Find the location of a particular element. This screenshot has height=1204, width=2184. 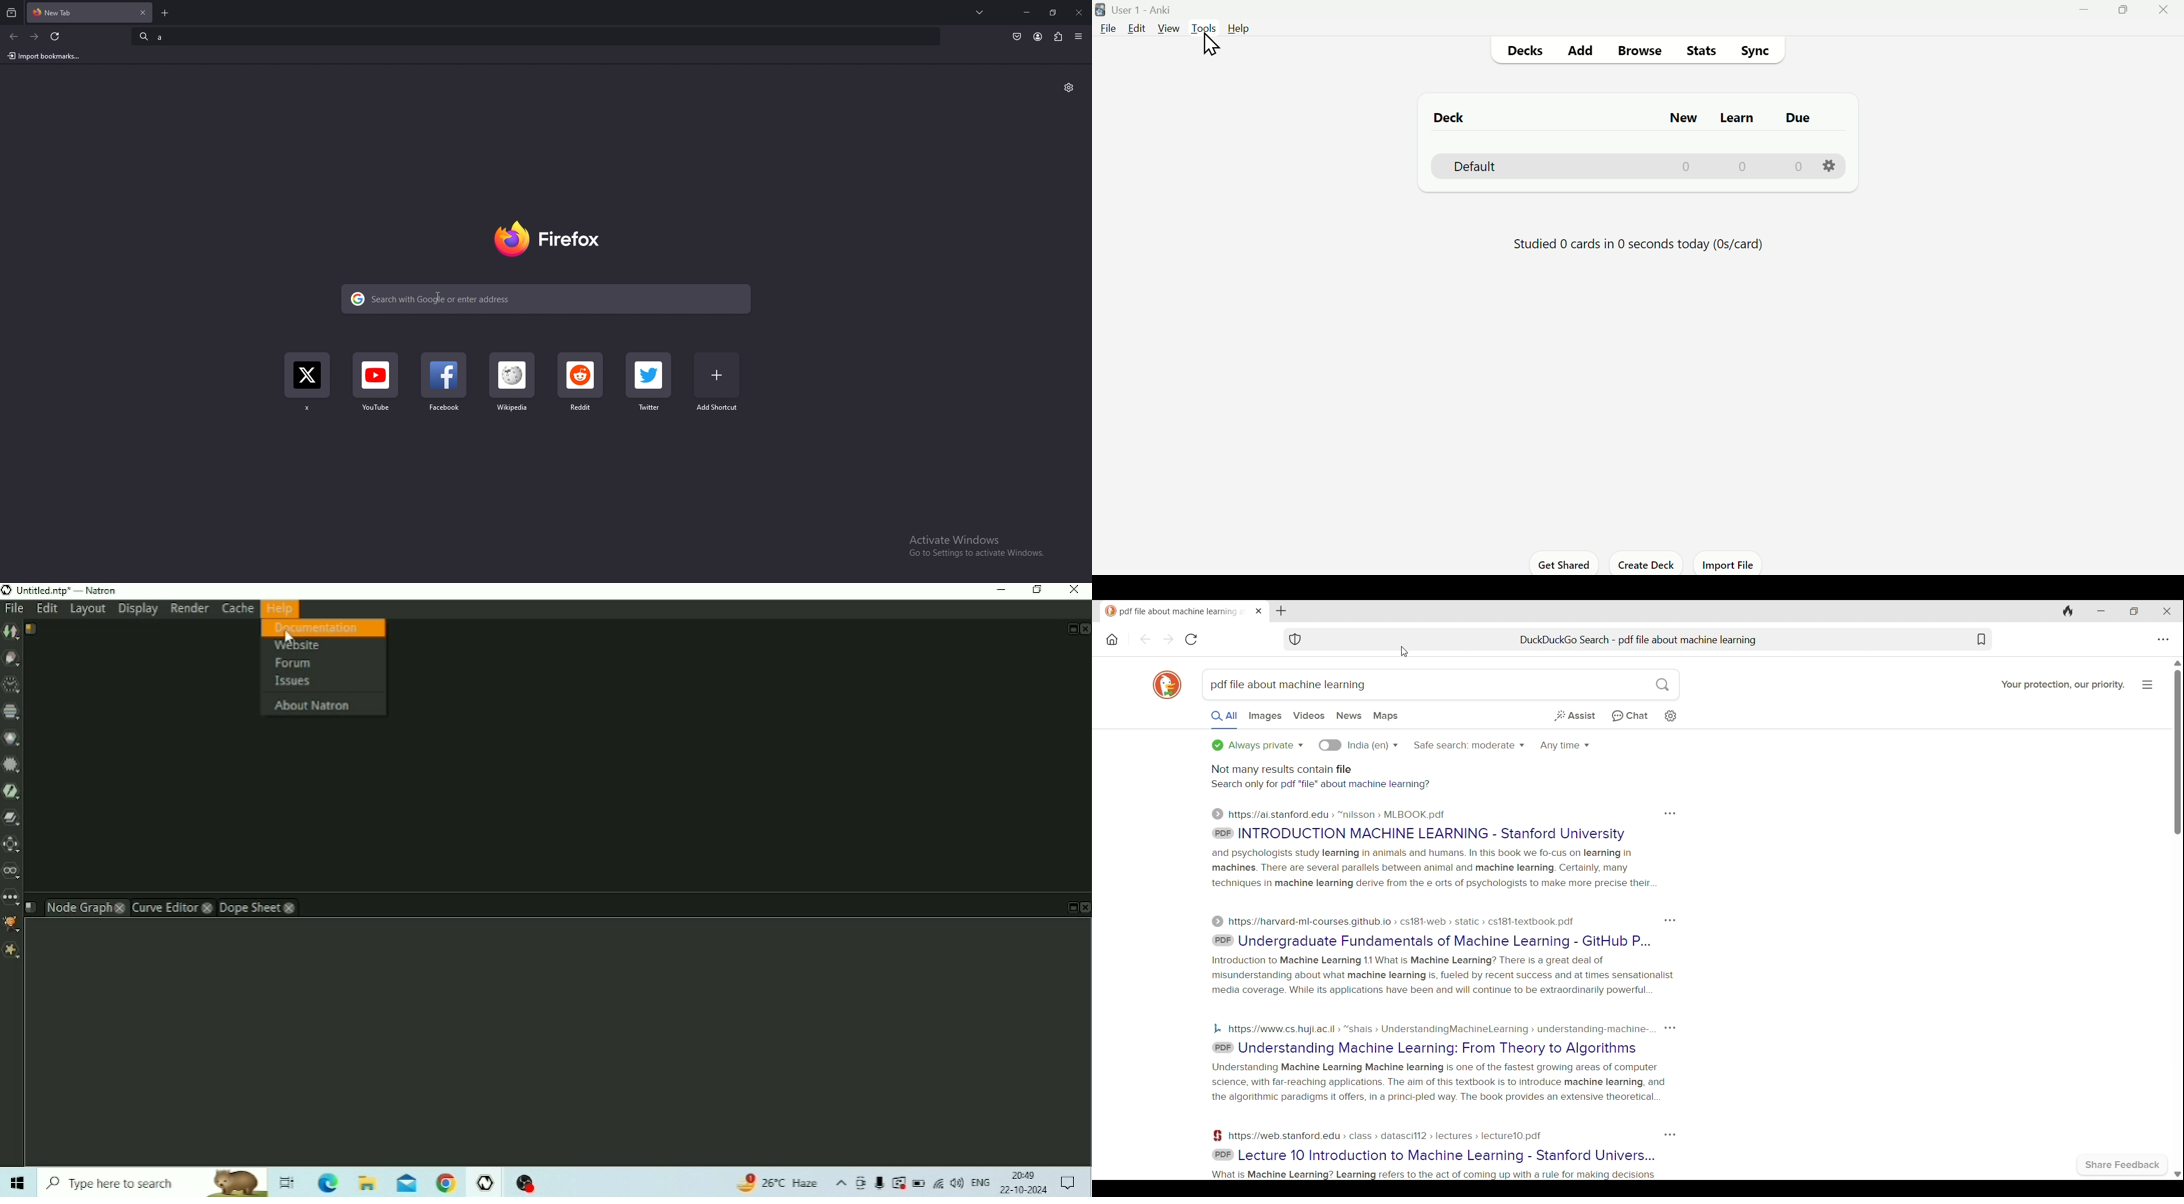

New is located at coordinates (1689, 117).